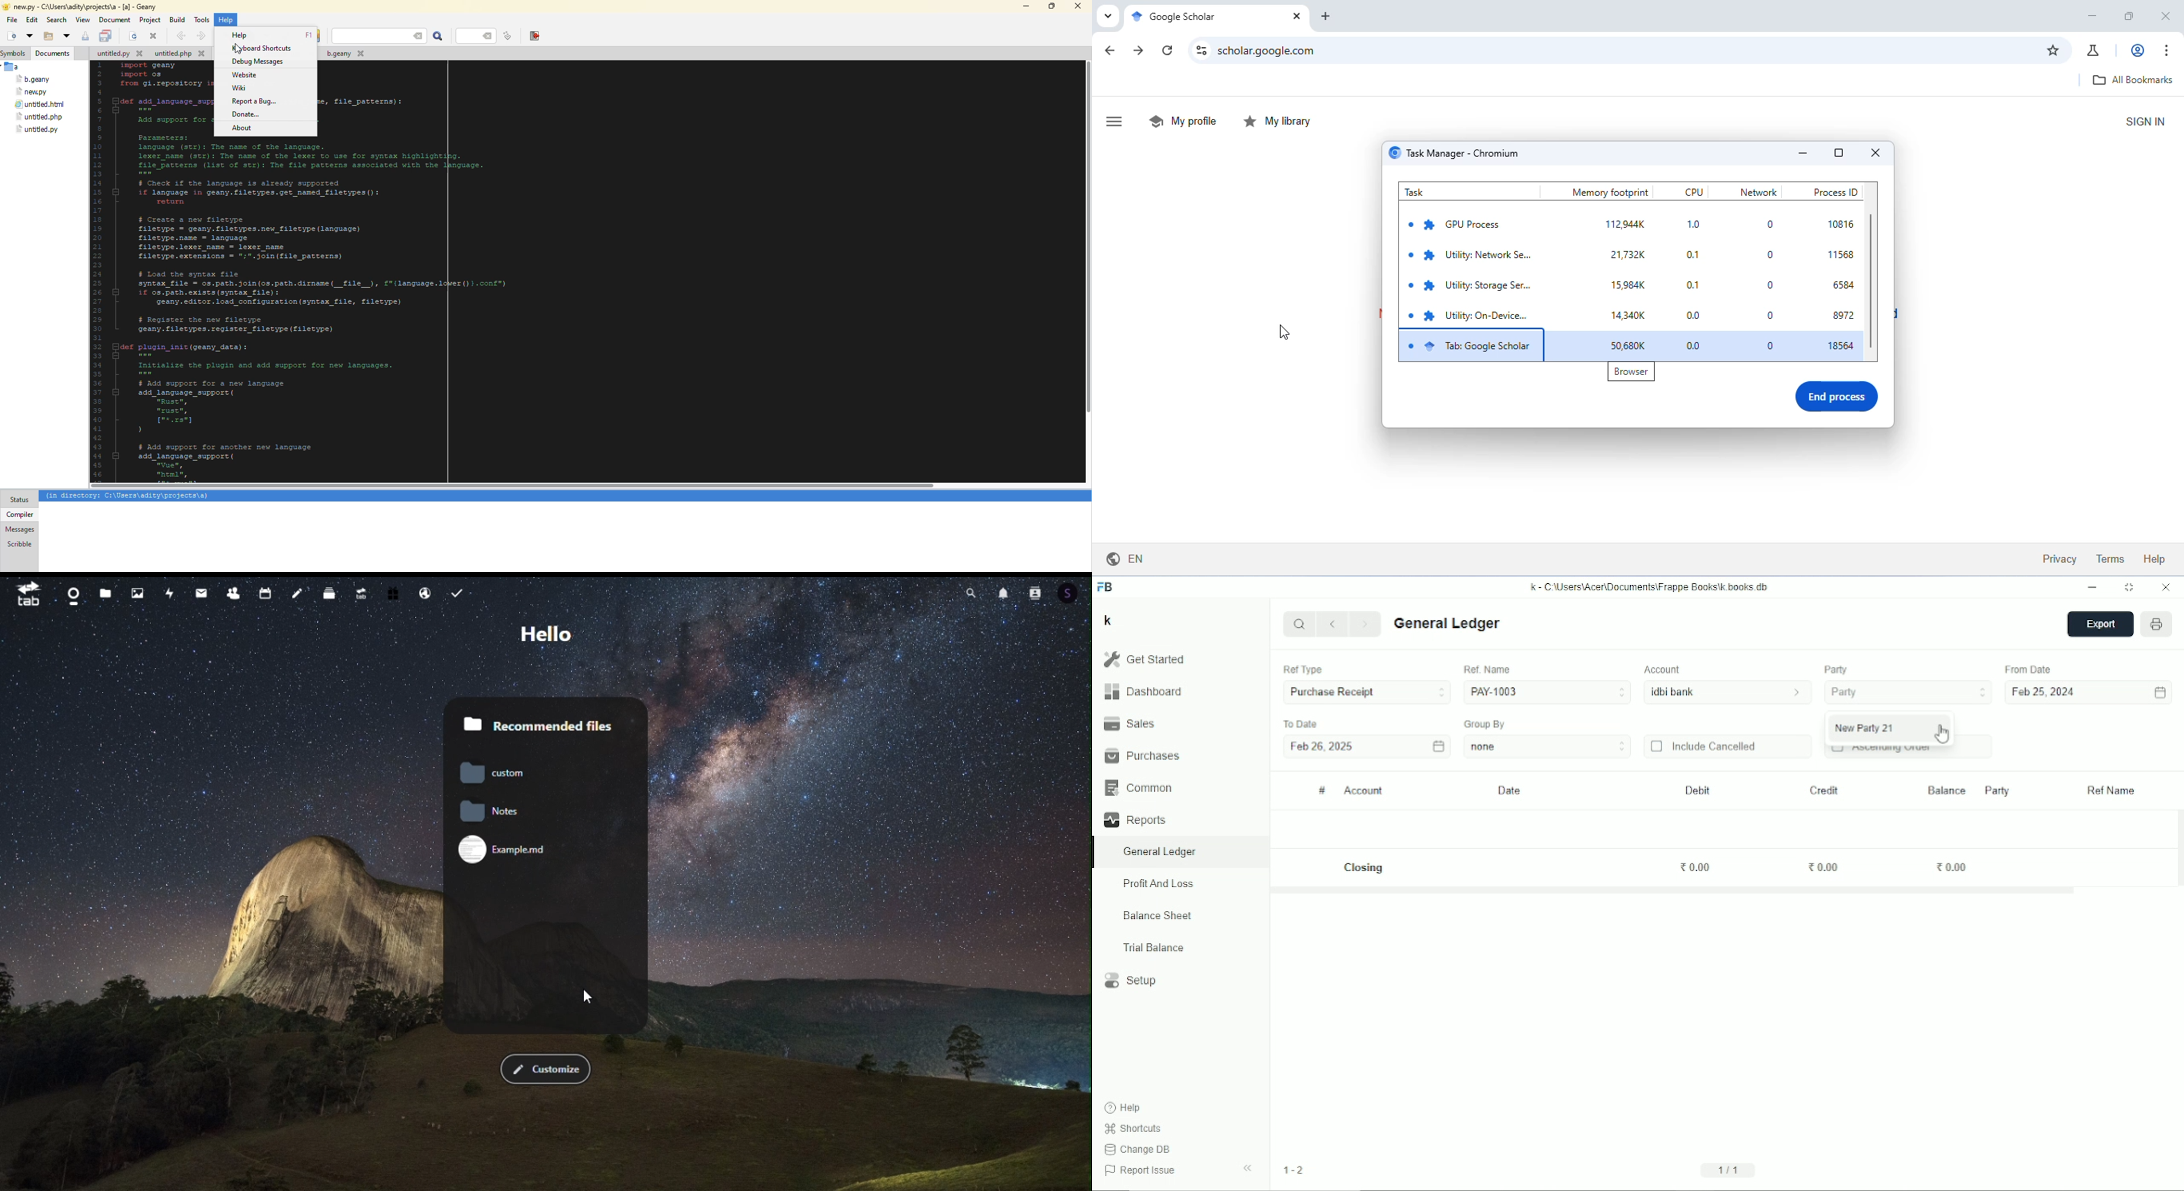  I want to click on Group by, so click(1486, 724).